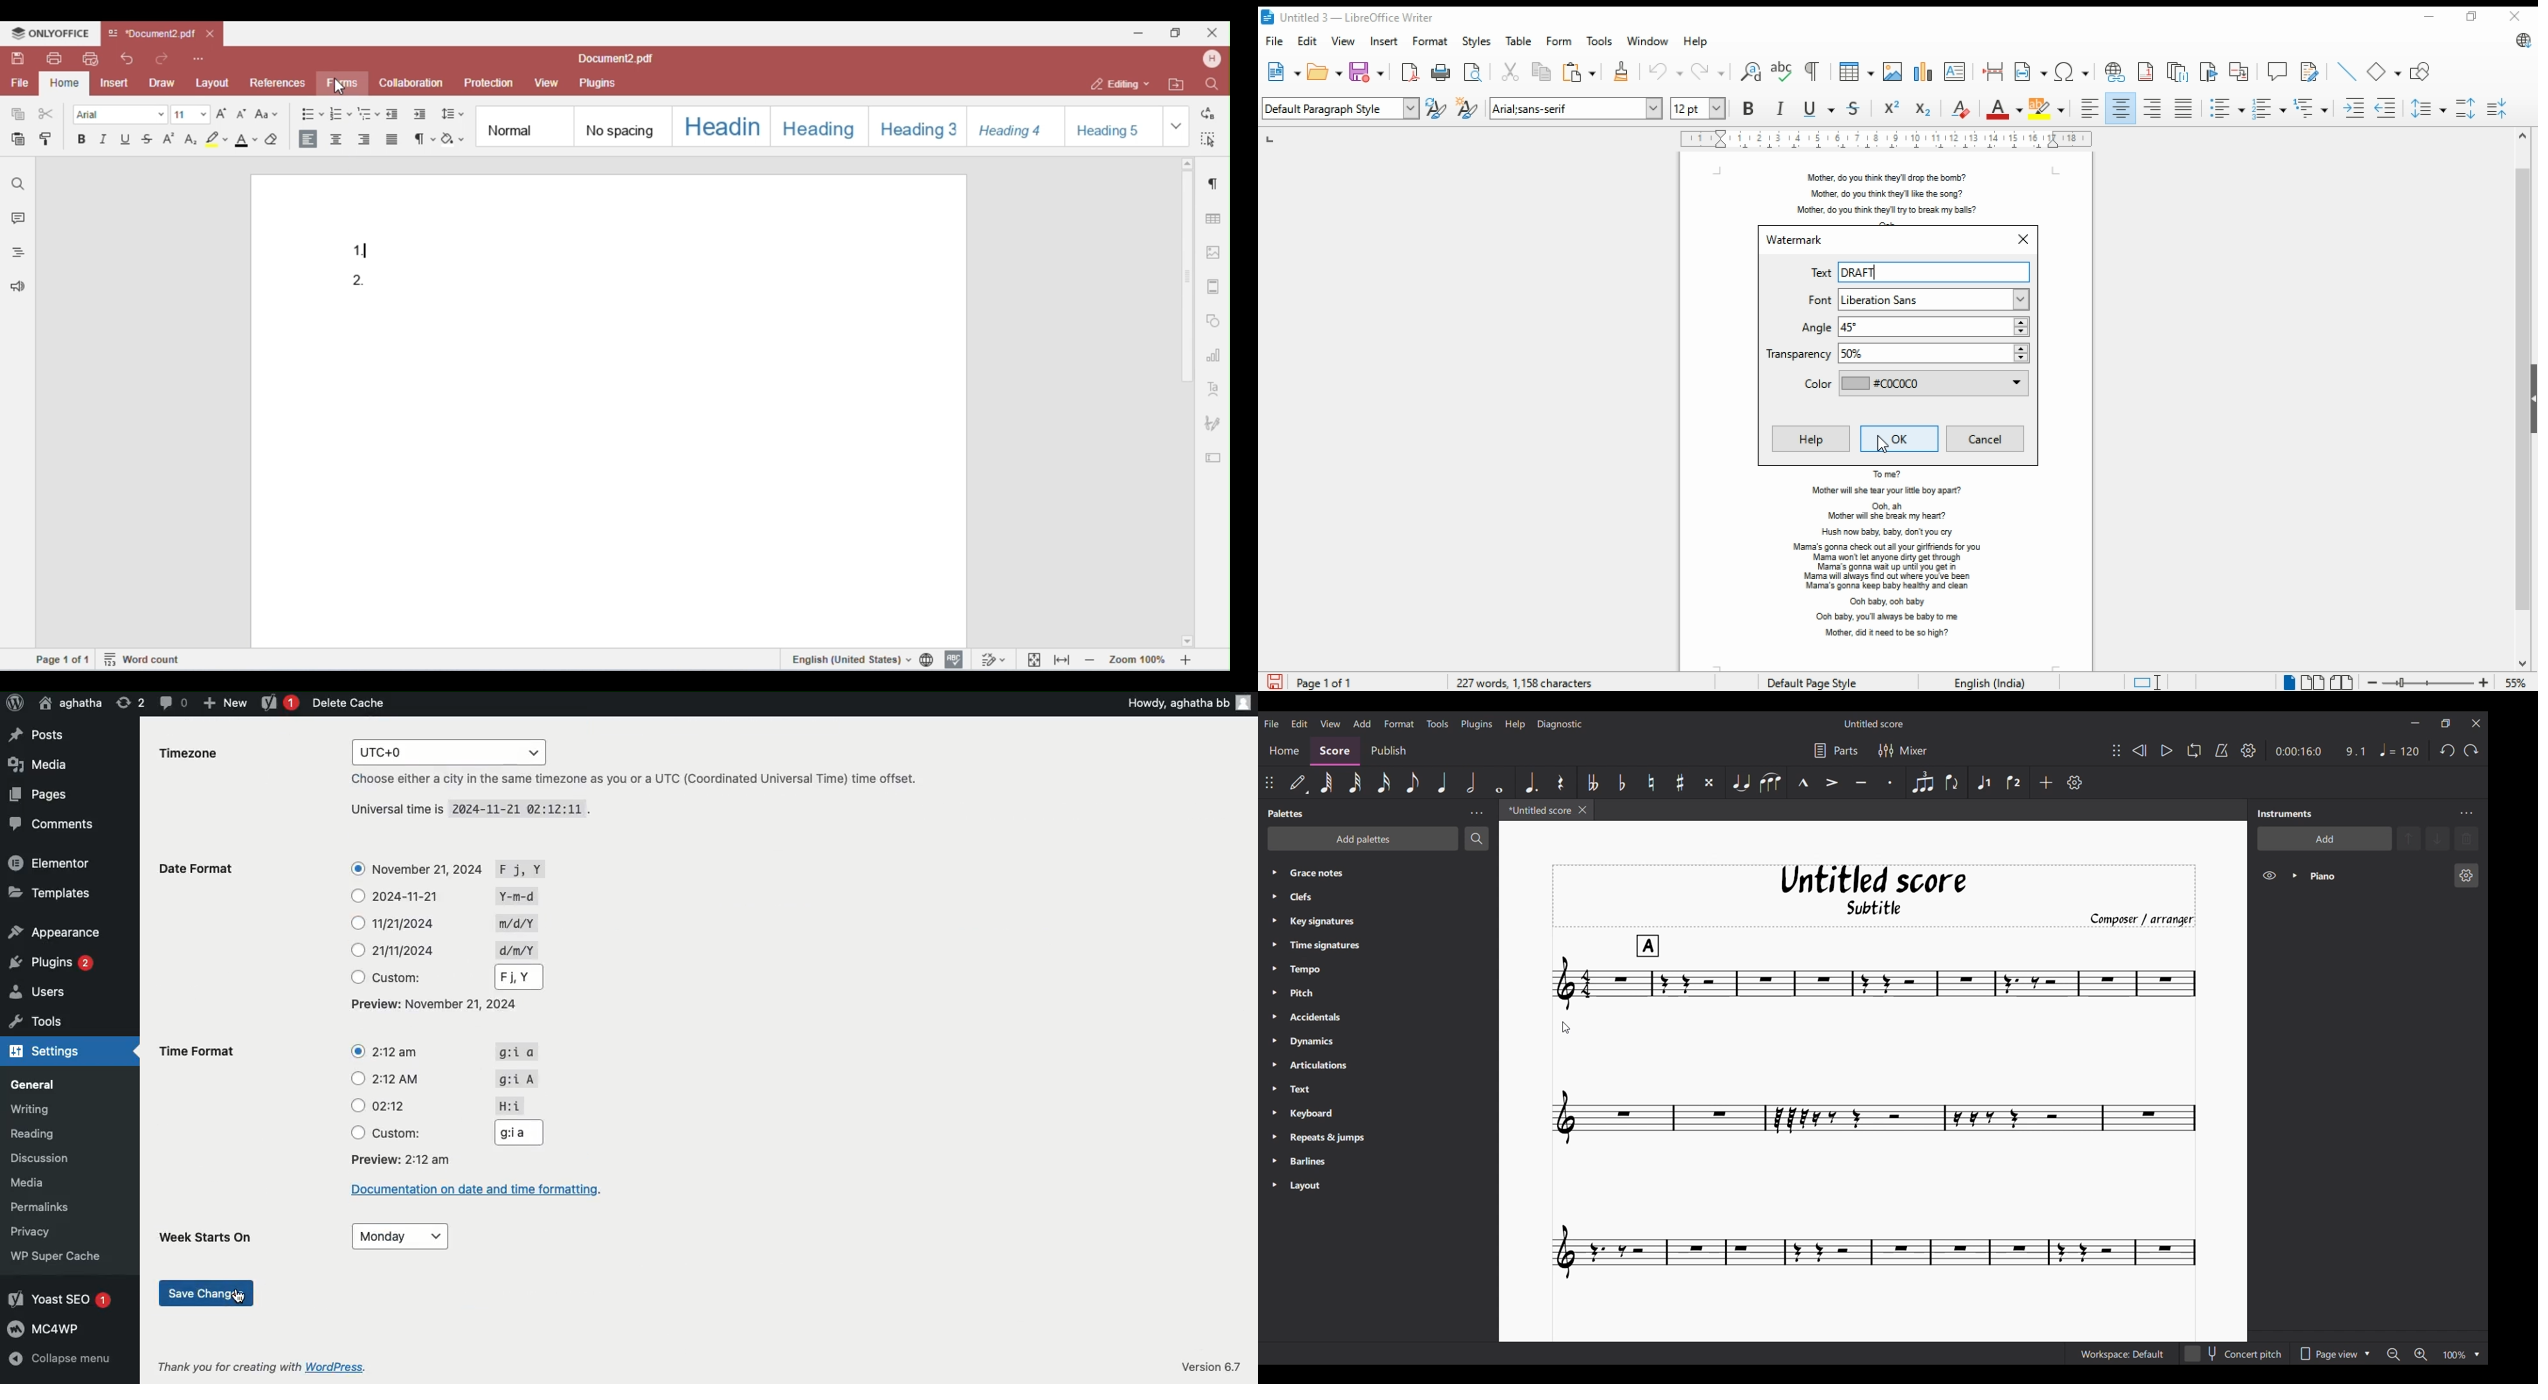  What do you see at coordinates (1360, 897) in the screenshot?
I see `Clefs` at bounding box center [1360, 897].